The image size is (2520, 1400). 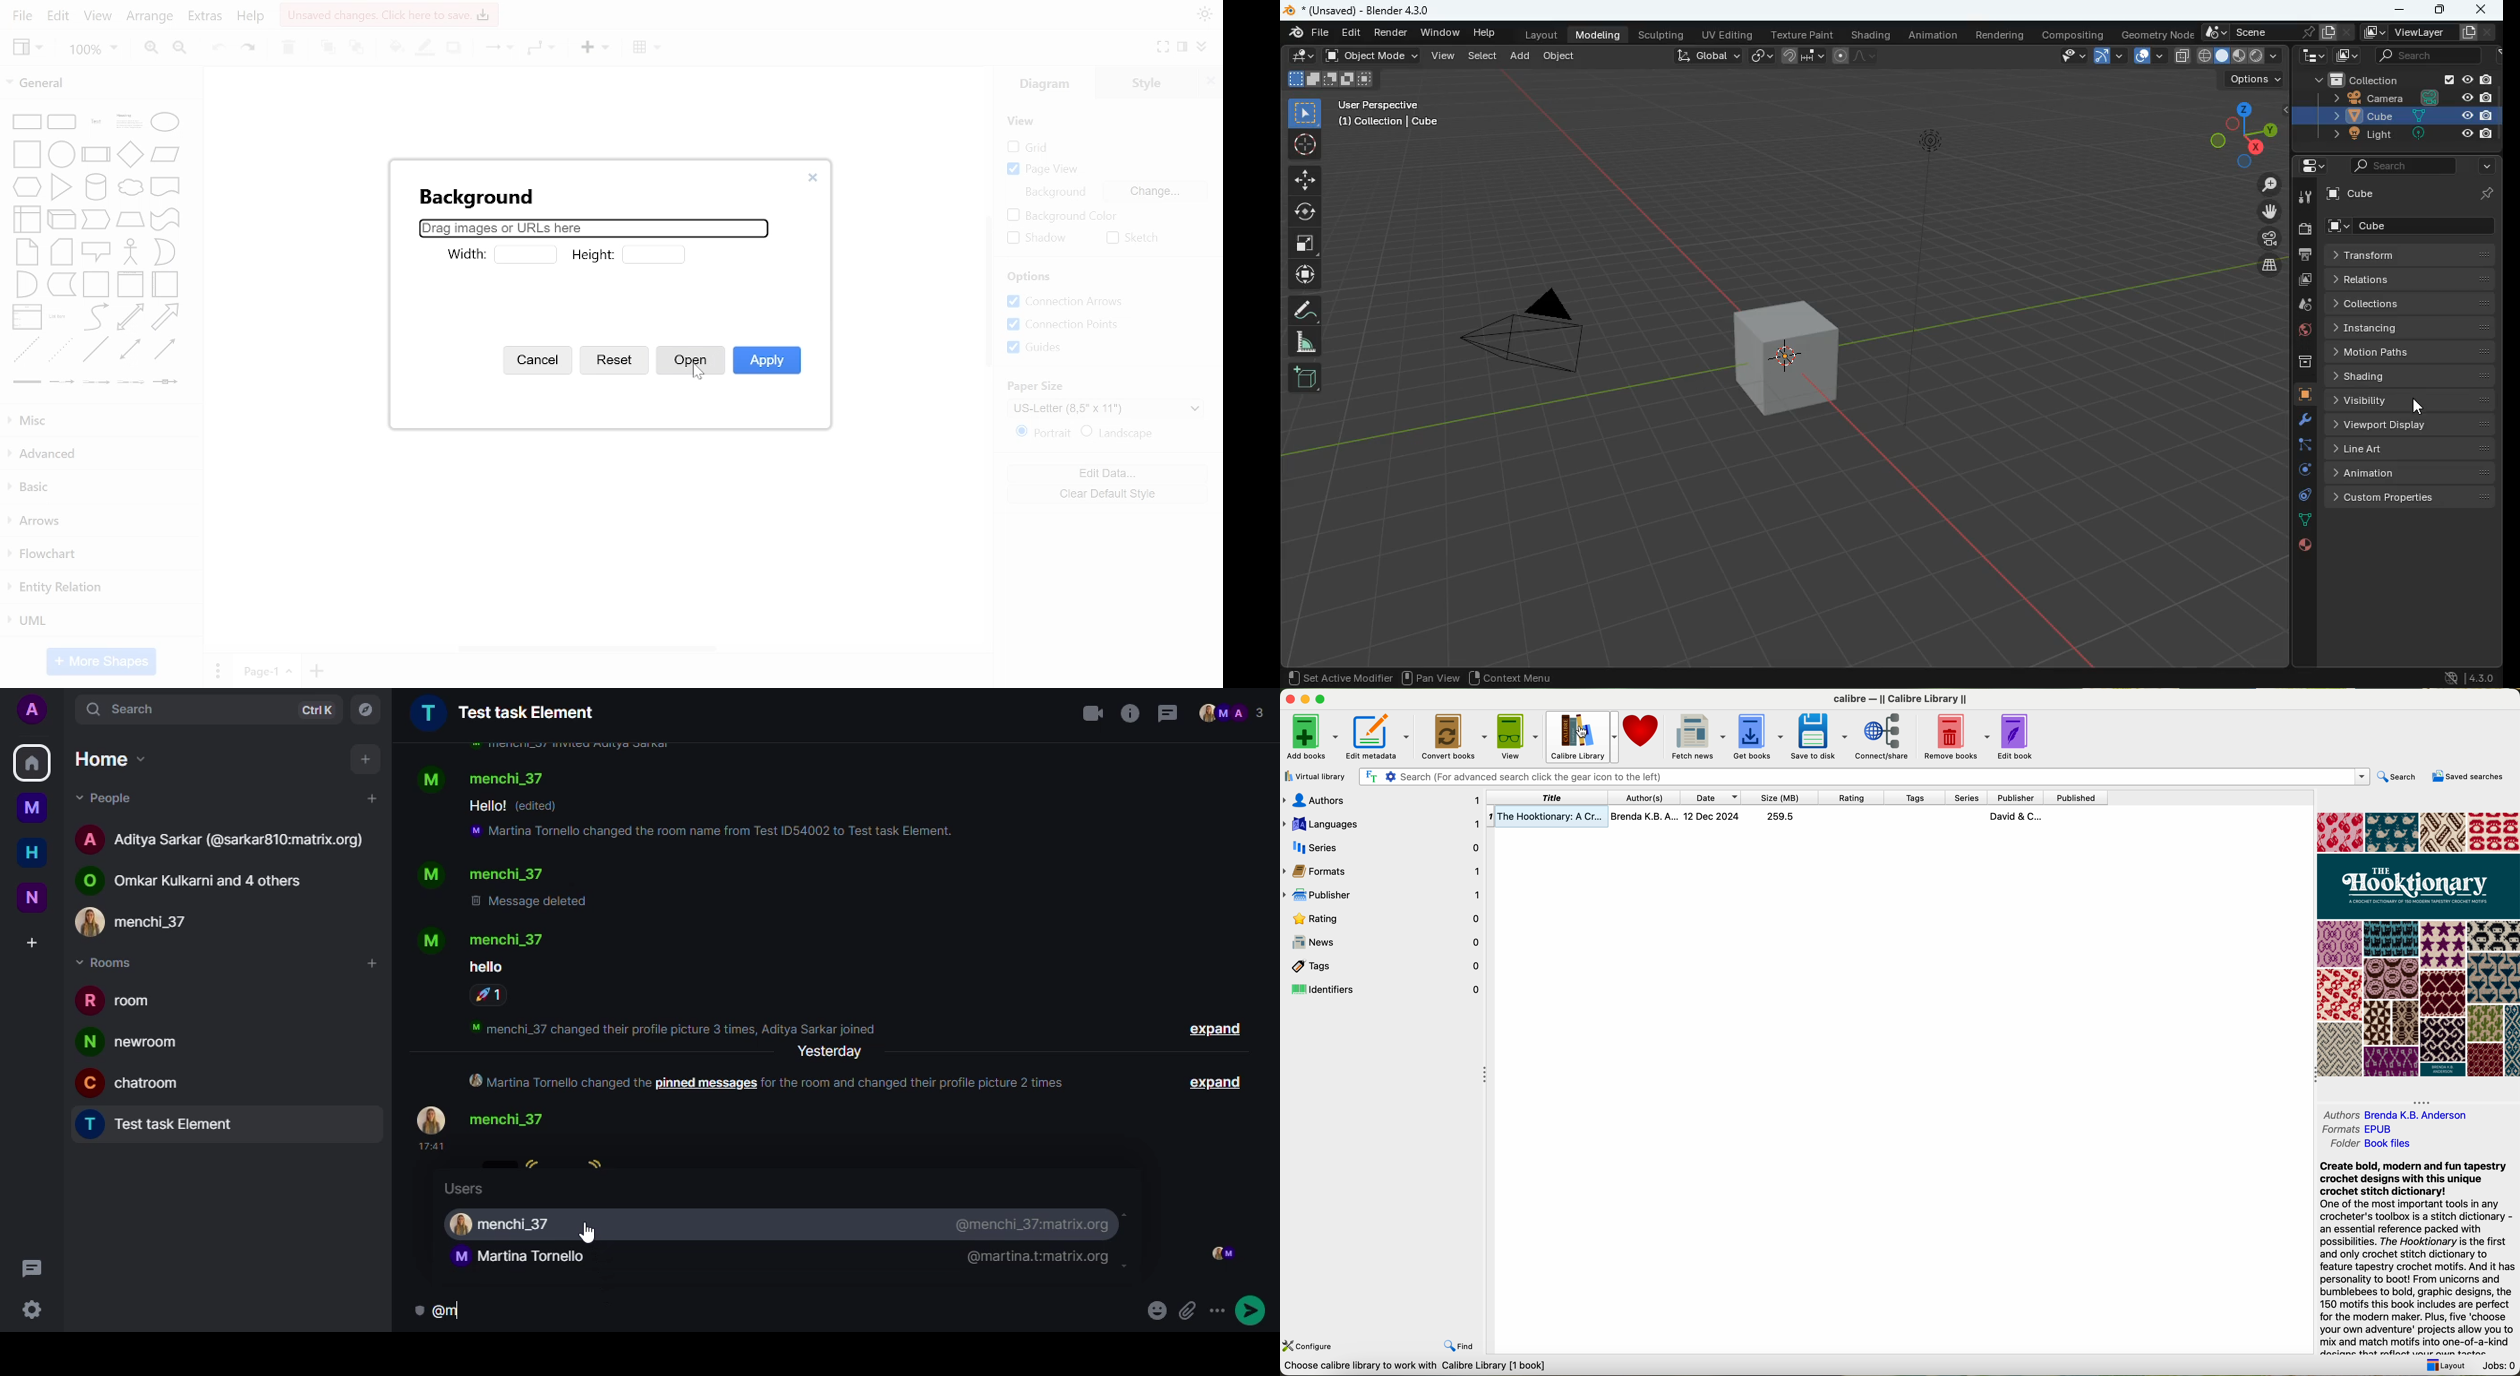 I want to click on draw, so click(x=1303, y=57).